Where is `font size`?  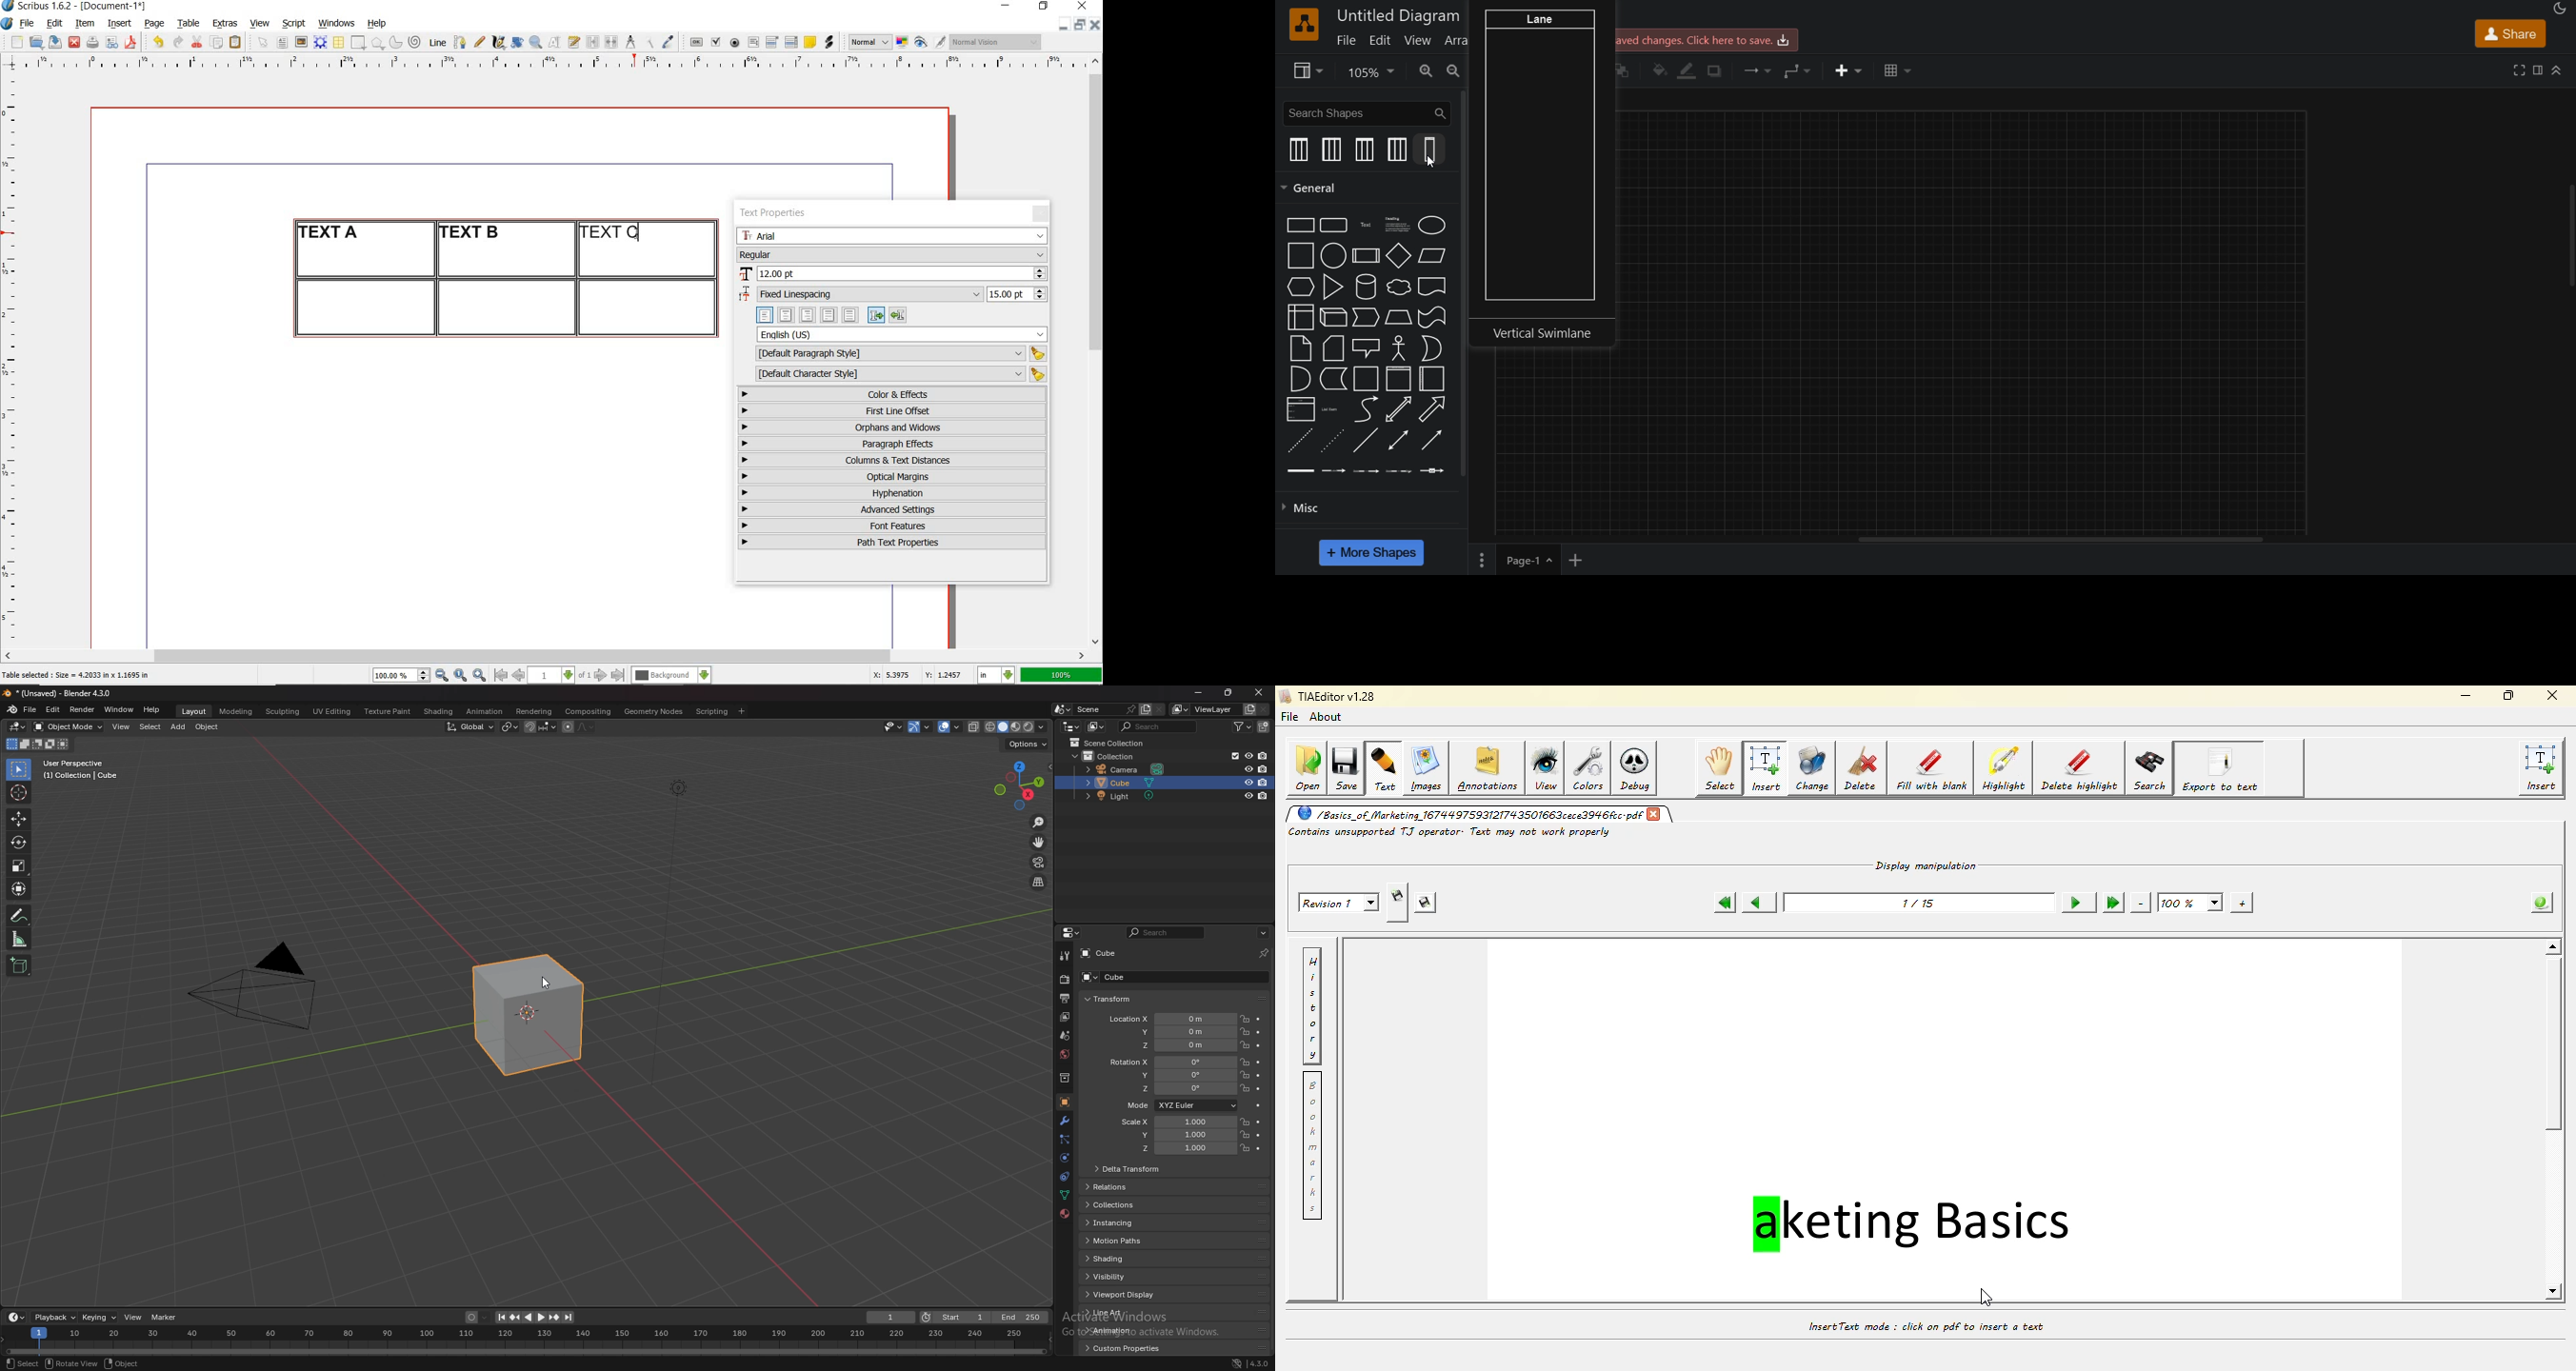 font size is located at coordinates (893, 274).